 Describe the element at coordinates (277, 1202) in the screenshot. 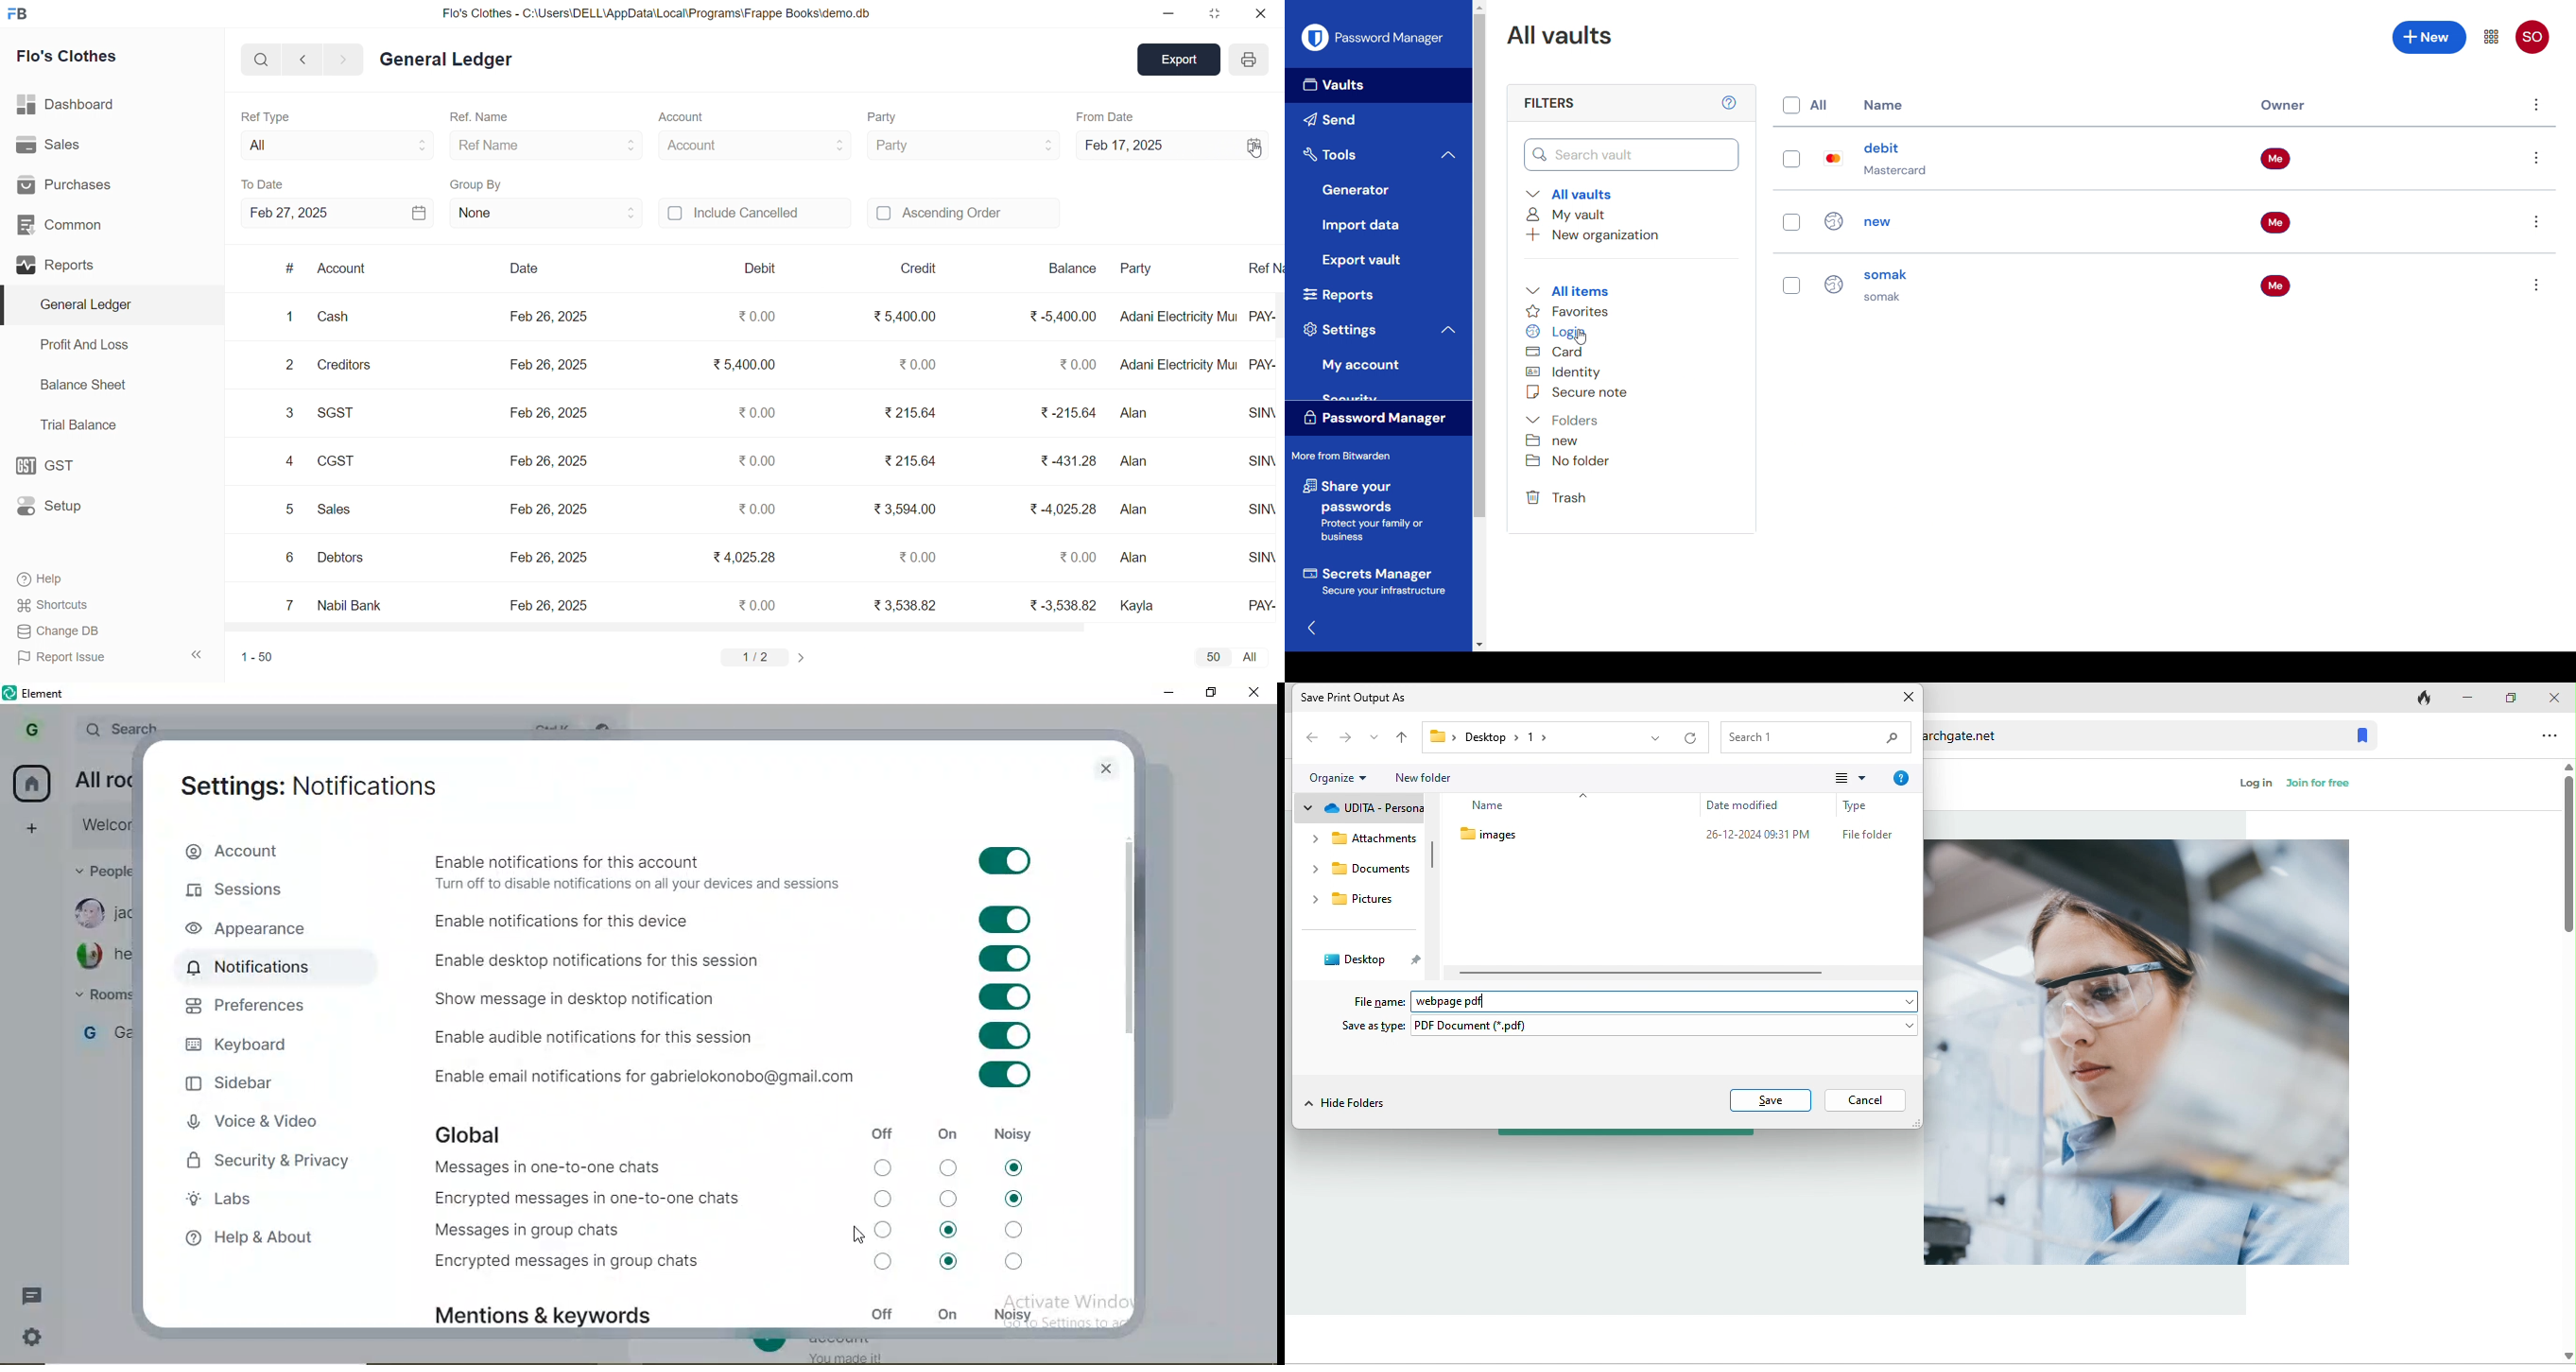

I see `labs` at that location.